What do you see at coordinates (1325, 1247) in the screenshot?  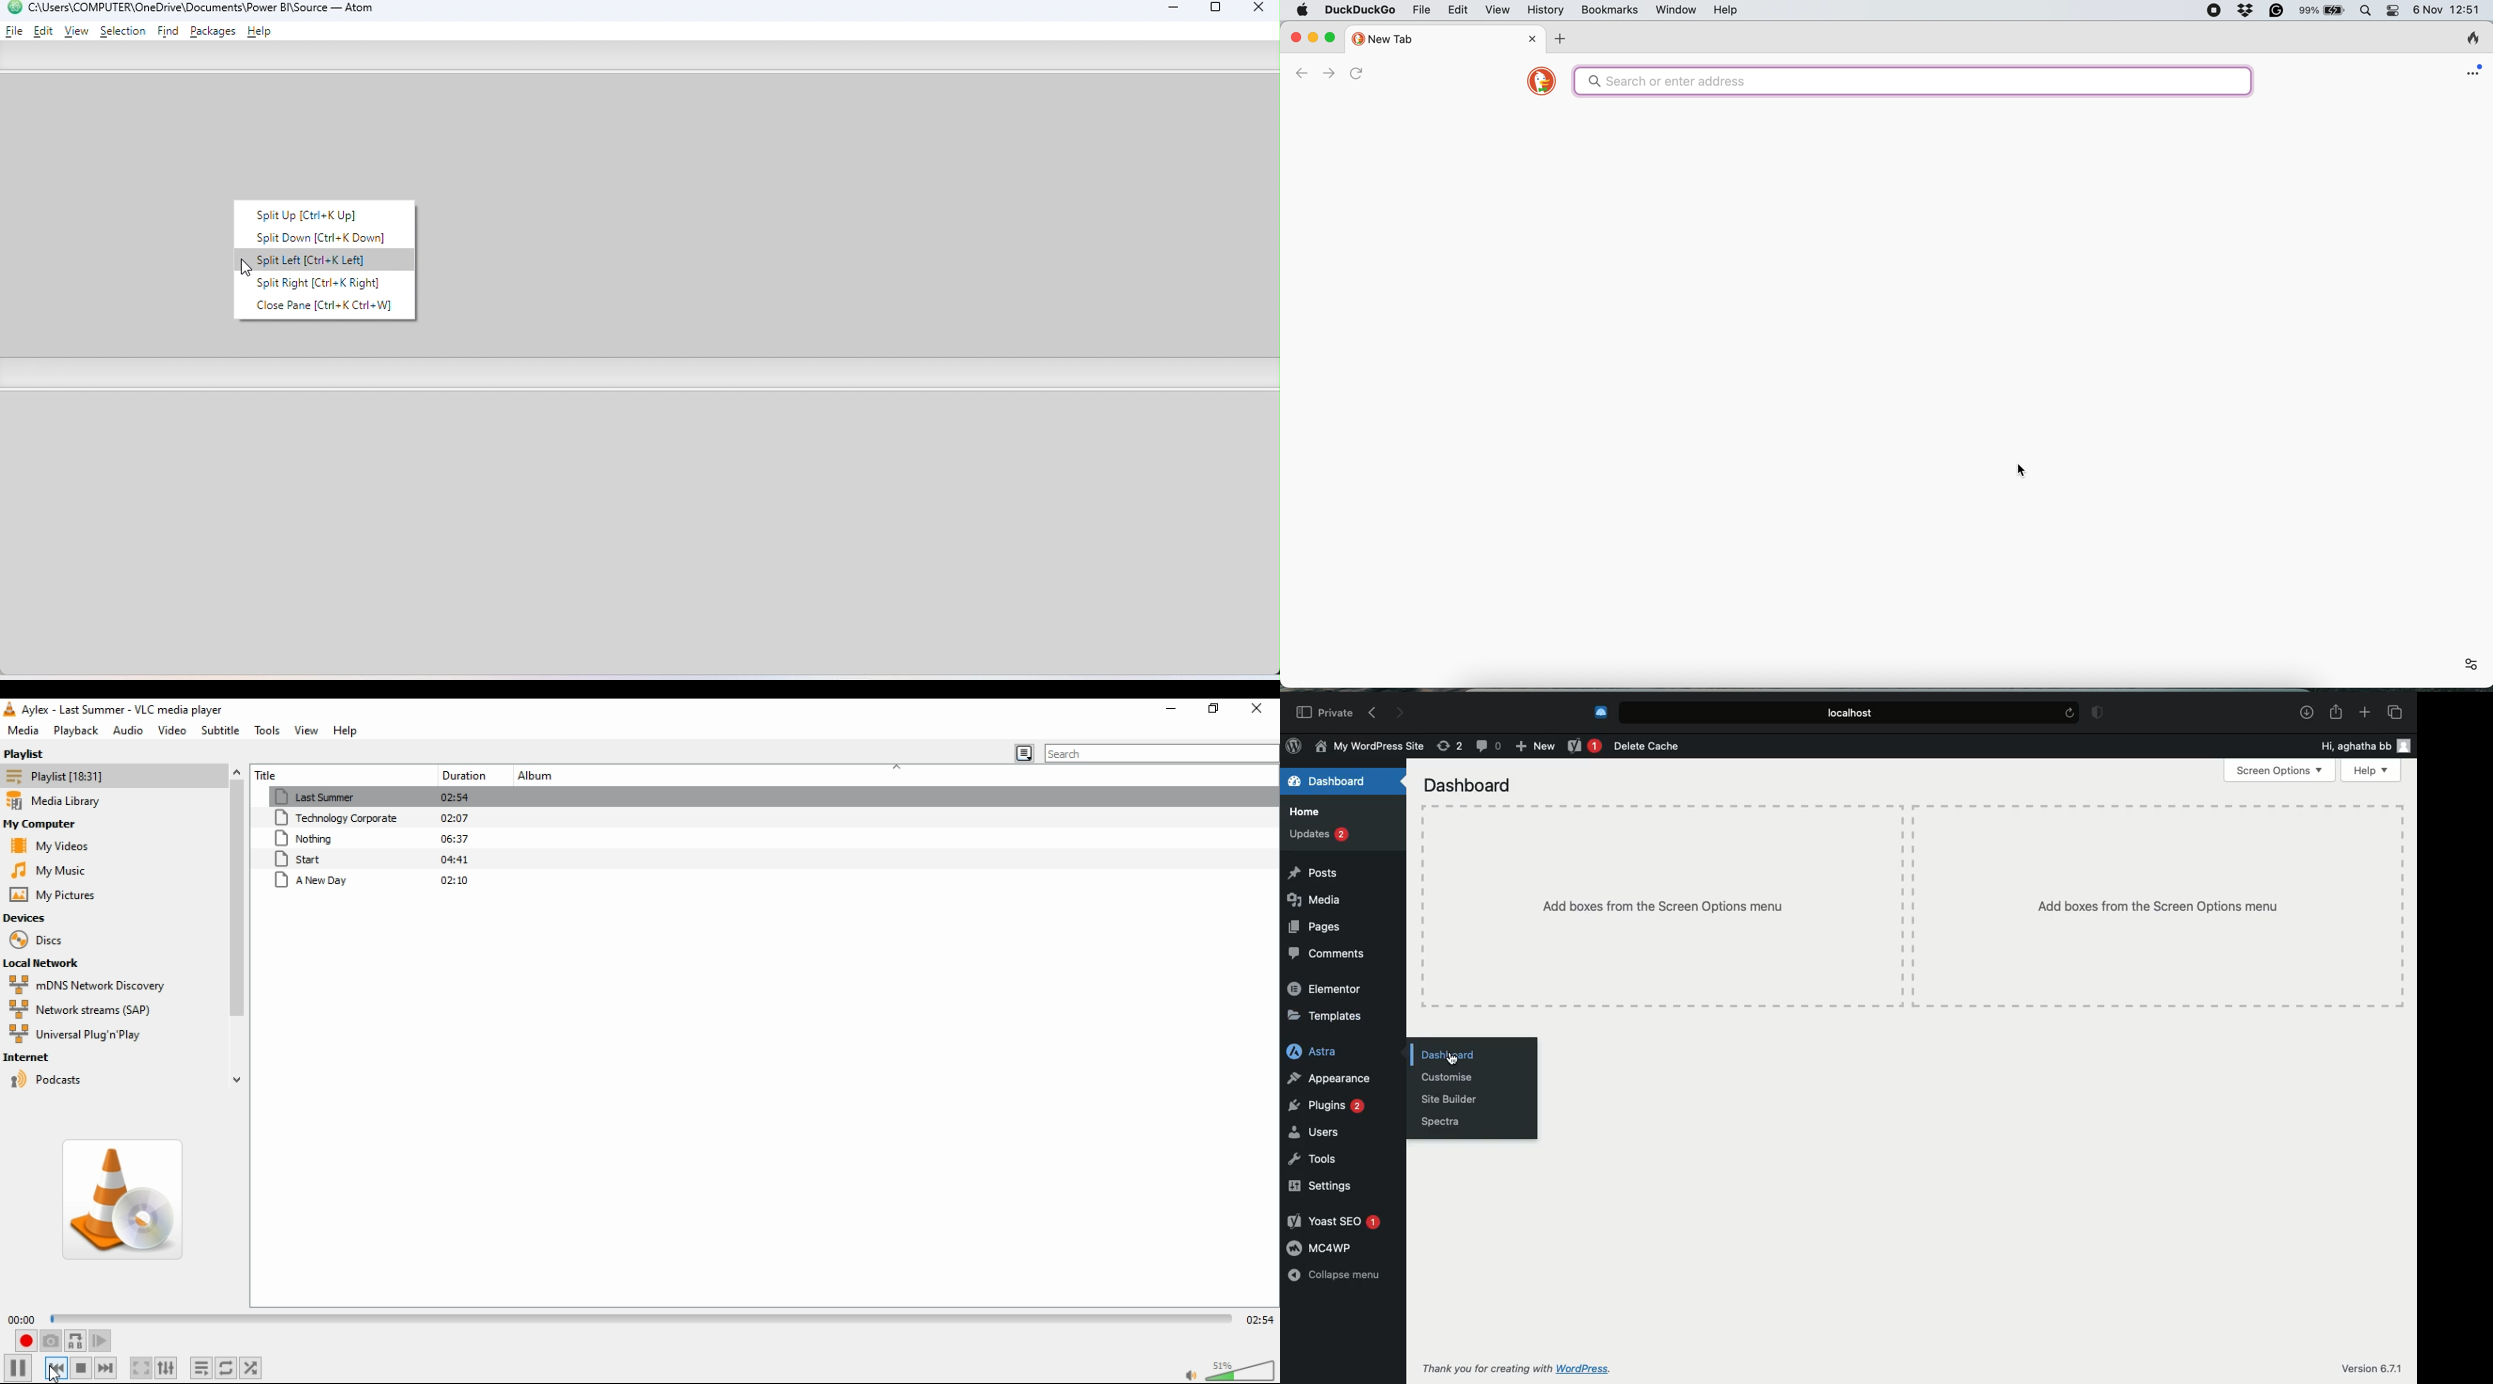 I see `MC4WP` at bounding box center [1325, 1247].